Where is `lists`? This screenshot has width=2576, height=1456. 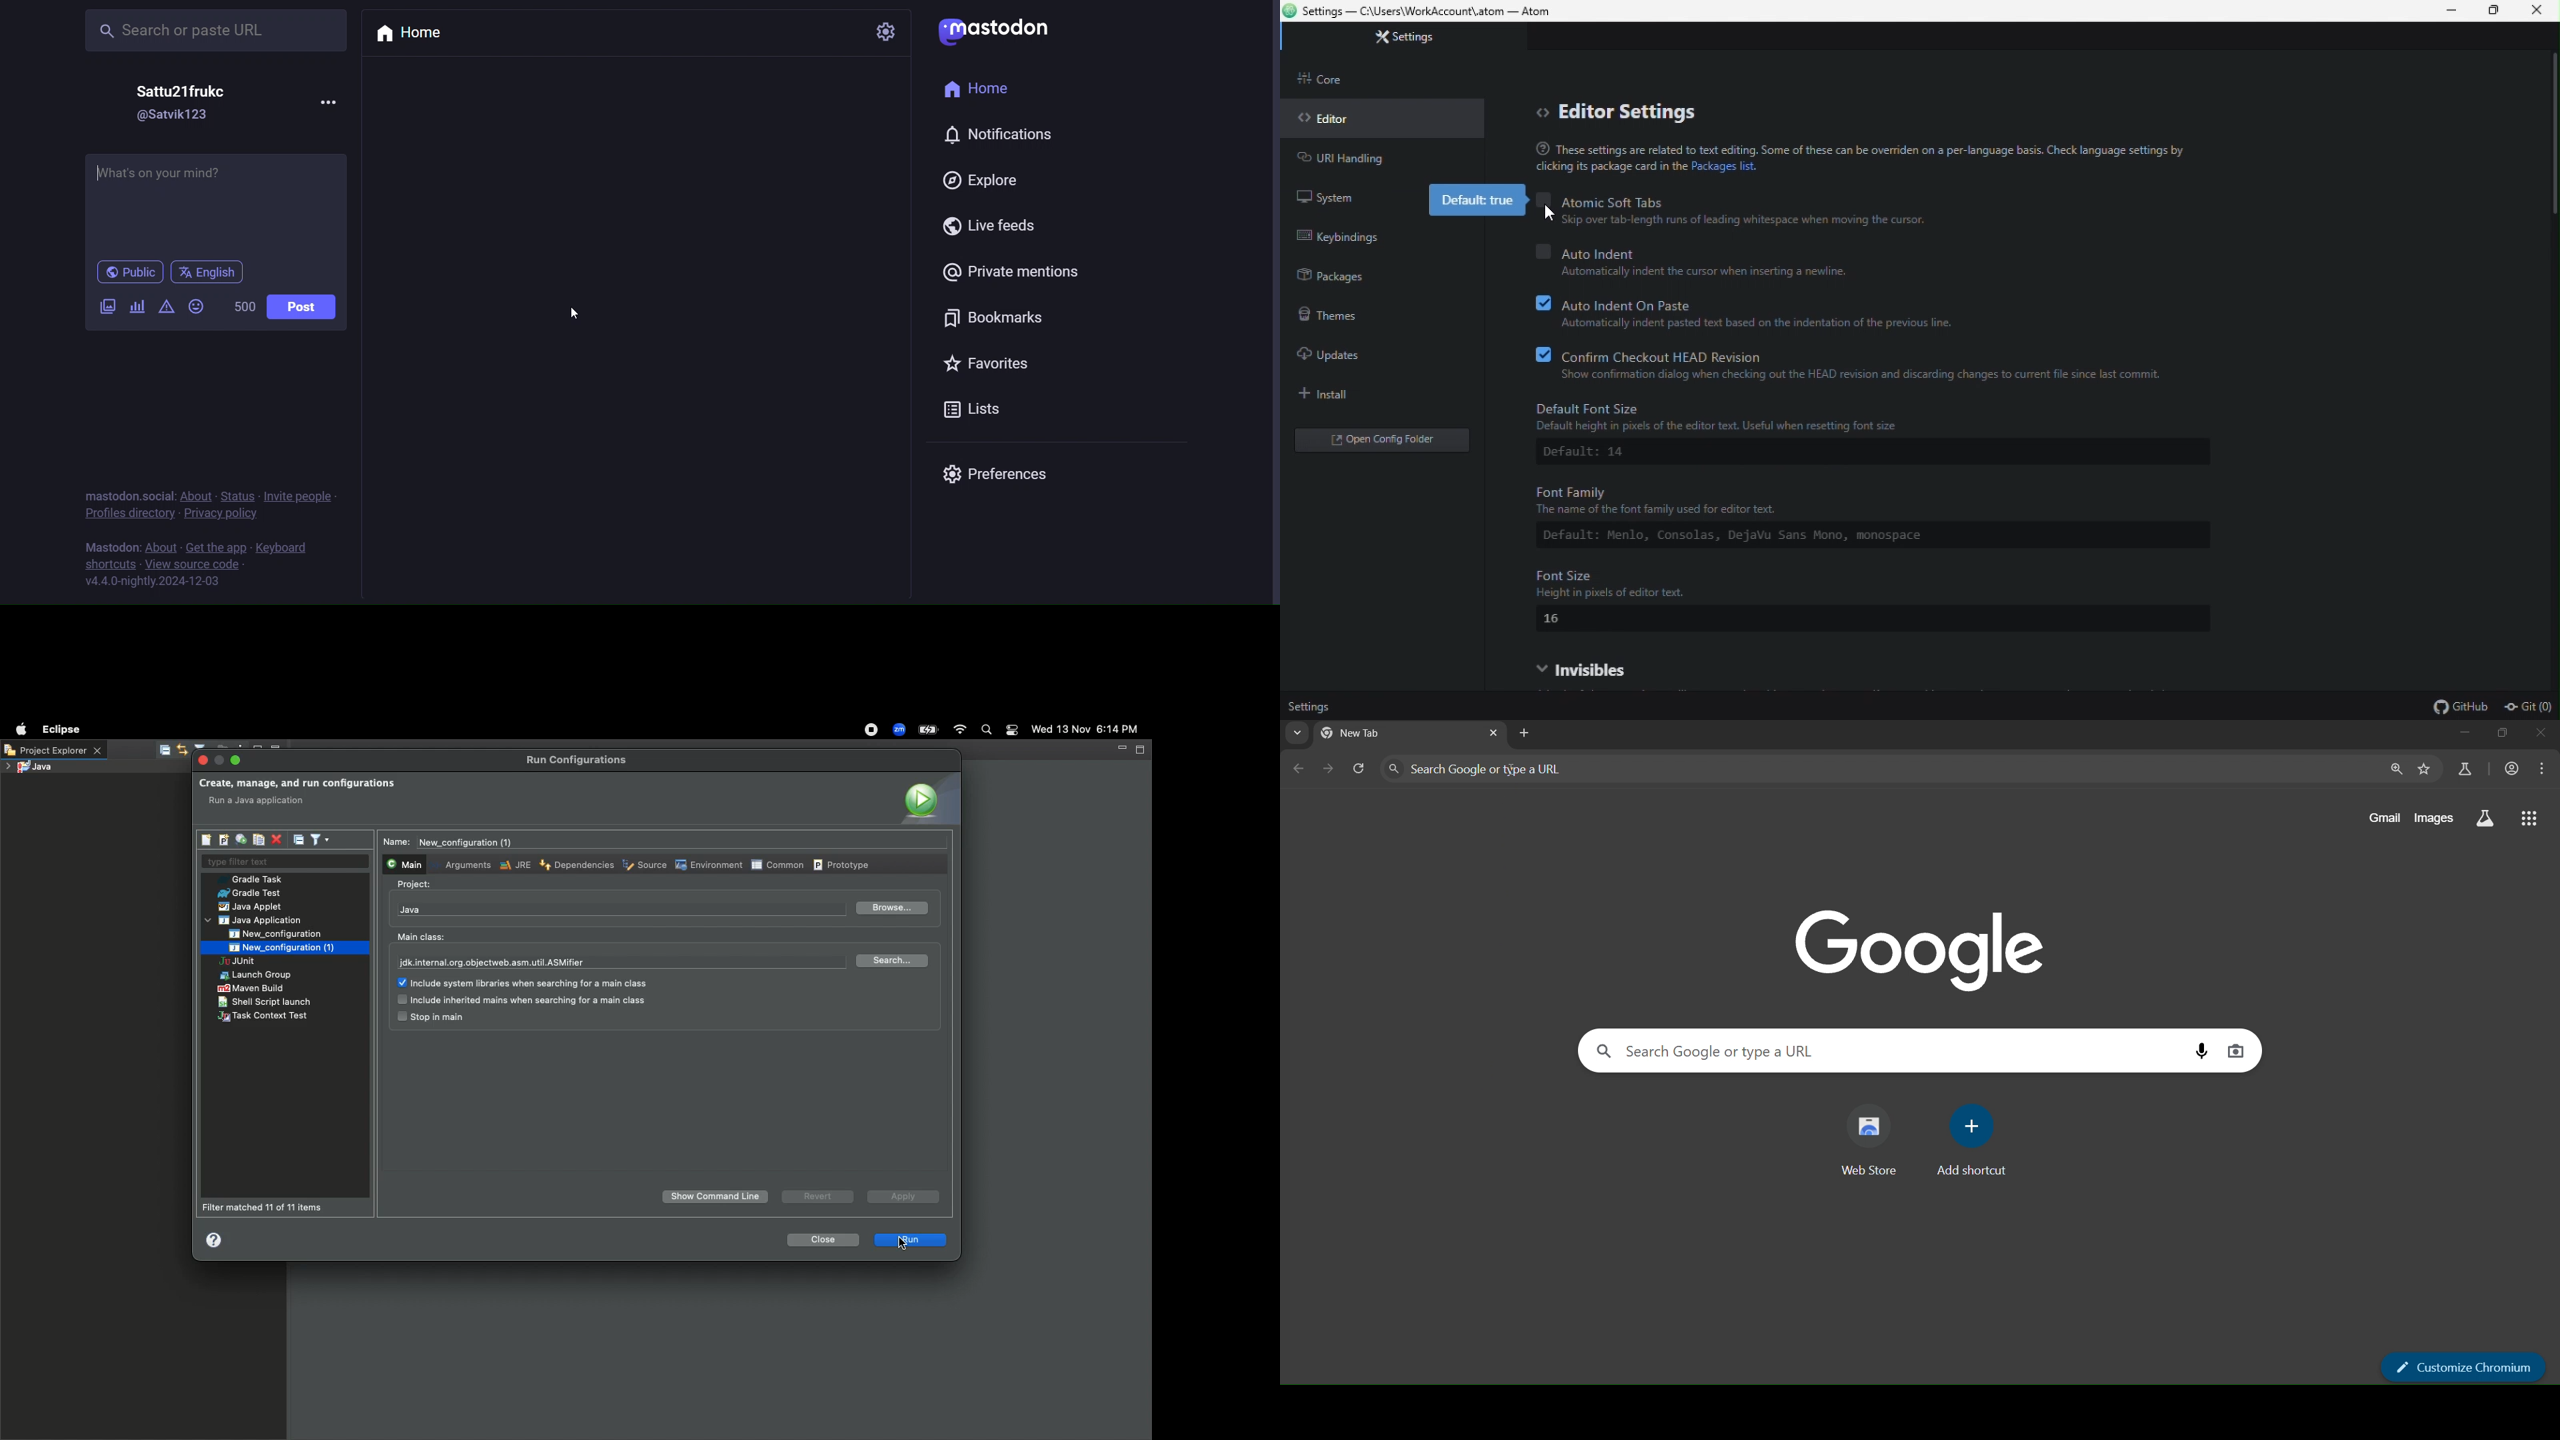 lists is located at coordinates (973, 408).